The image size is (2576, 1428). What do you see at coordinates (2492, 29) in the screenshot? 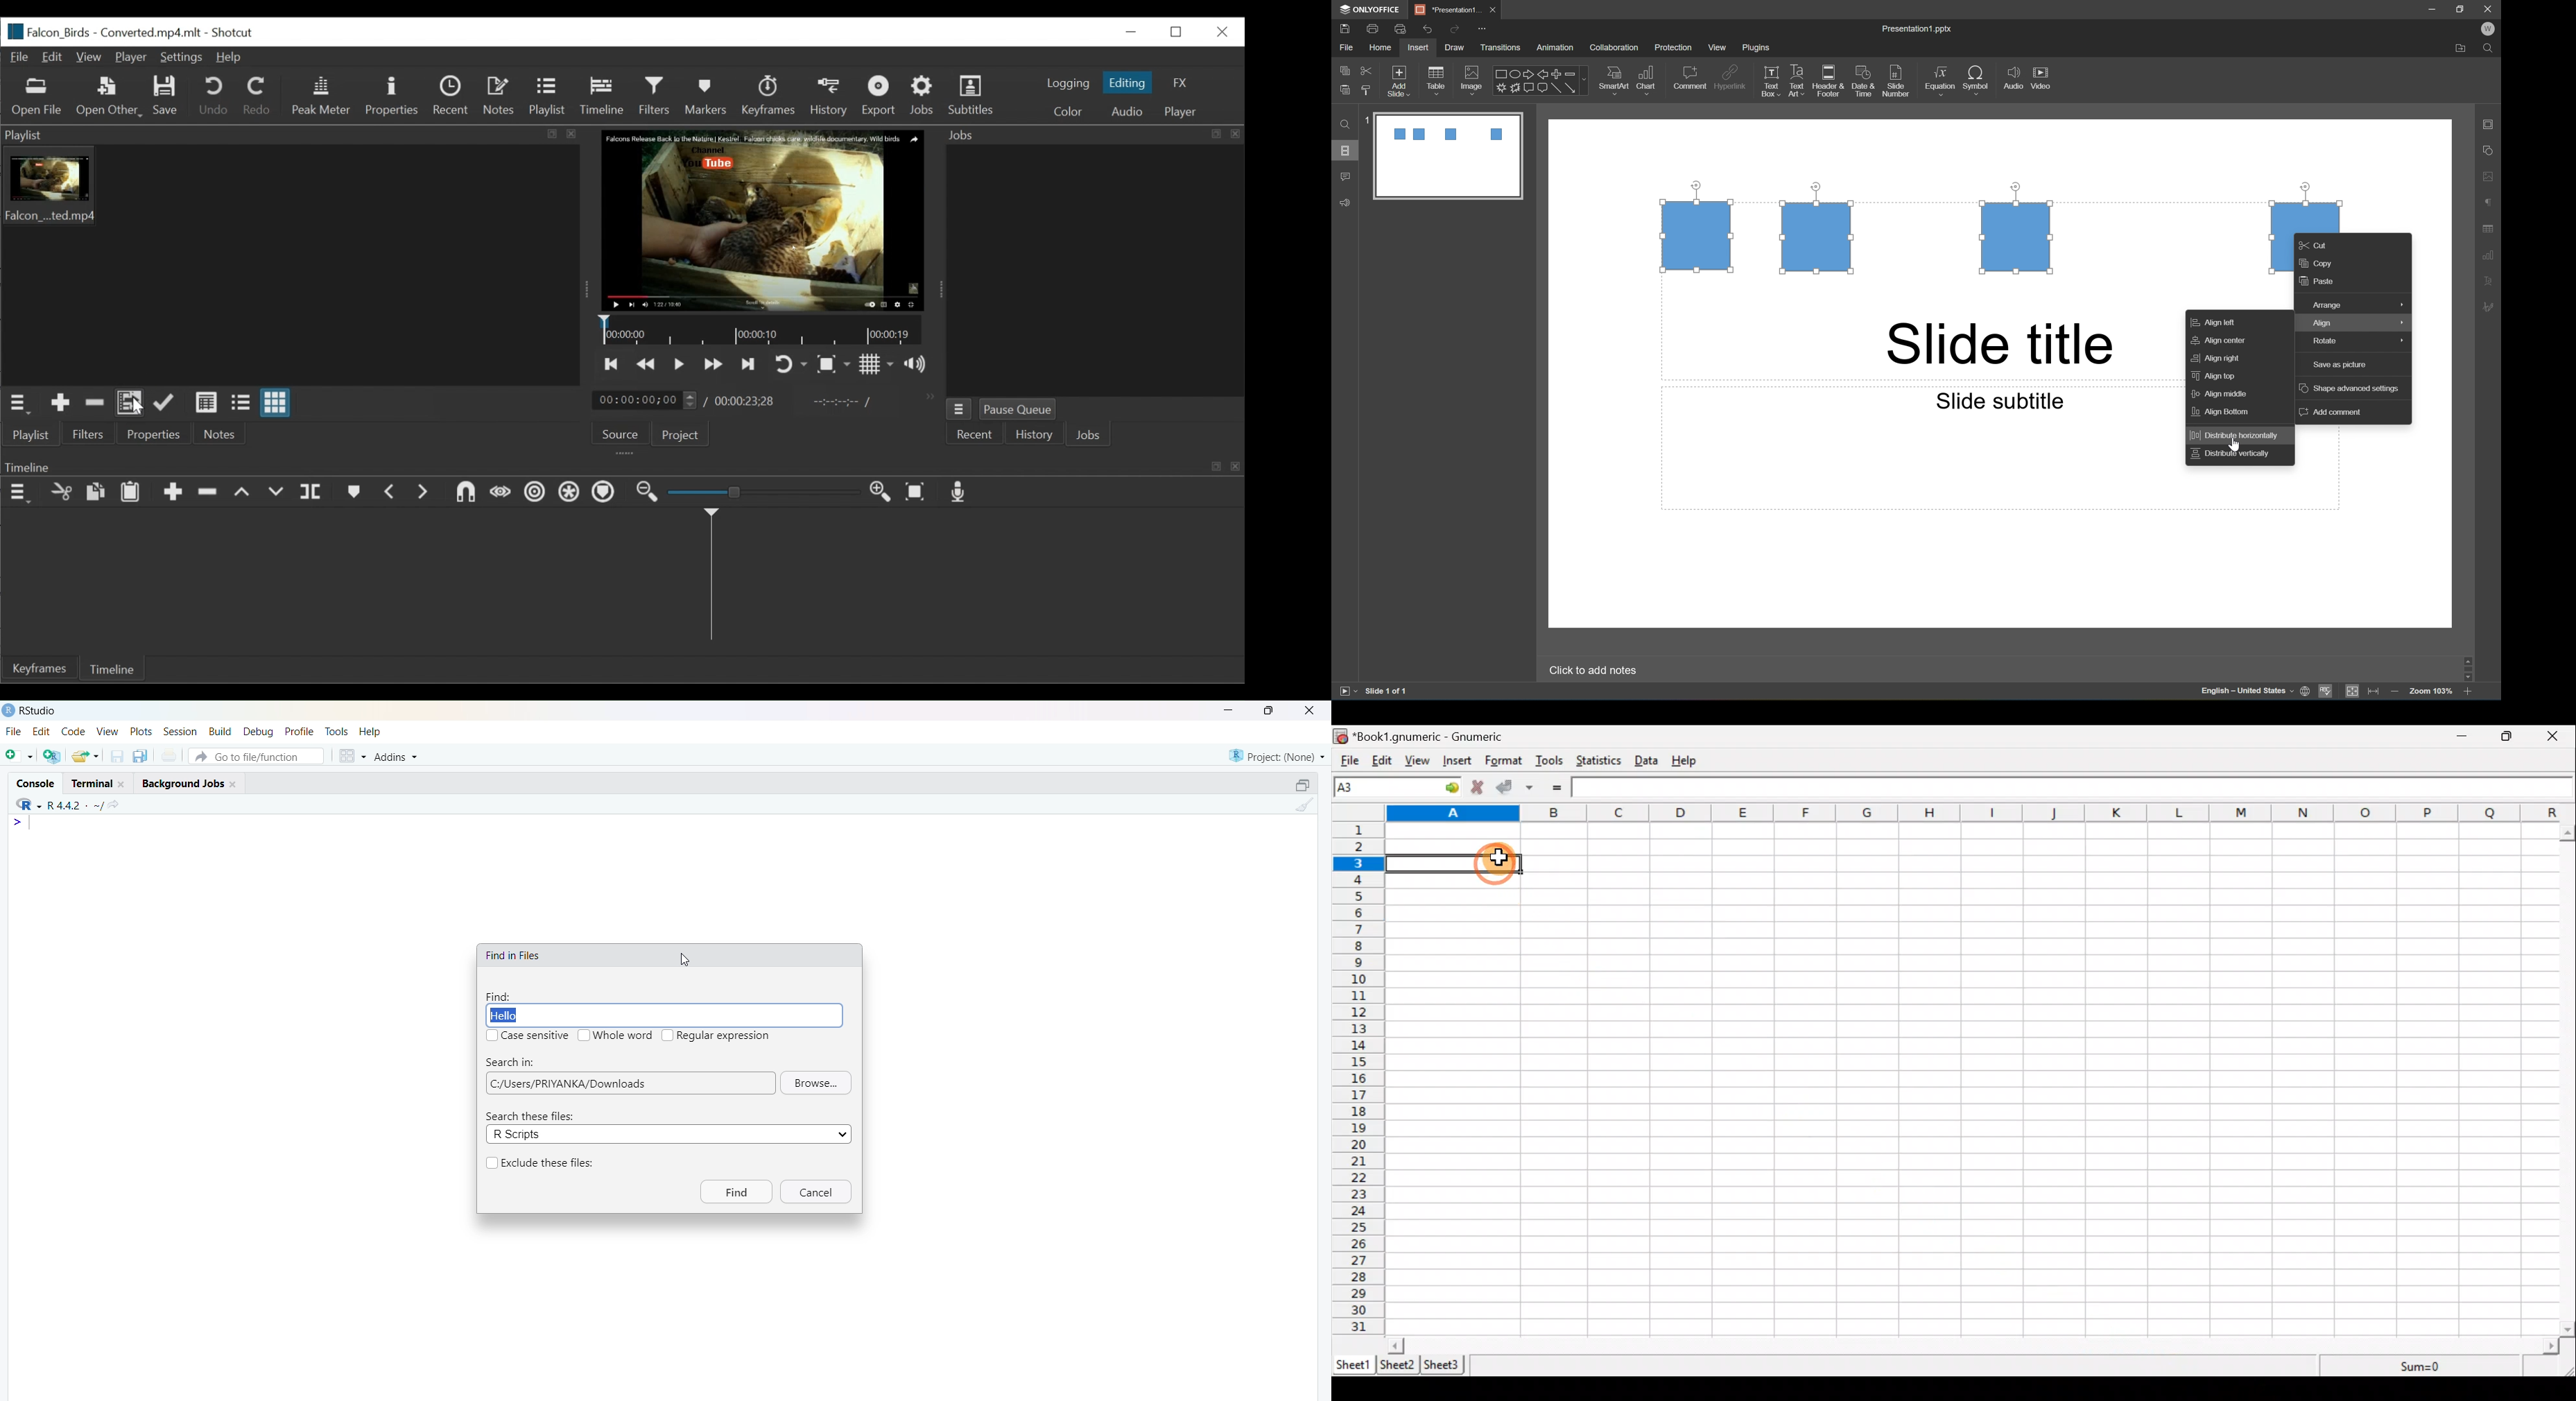
I see `W` at bounding box center [2492, 29].